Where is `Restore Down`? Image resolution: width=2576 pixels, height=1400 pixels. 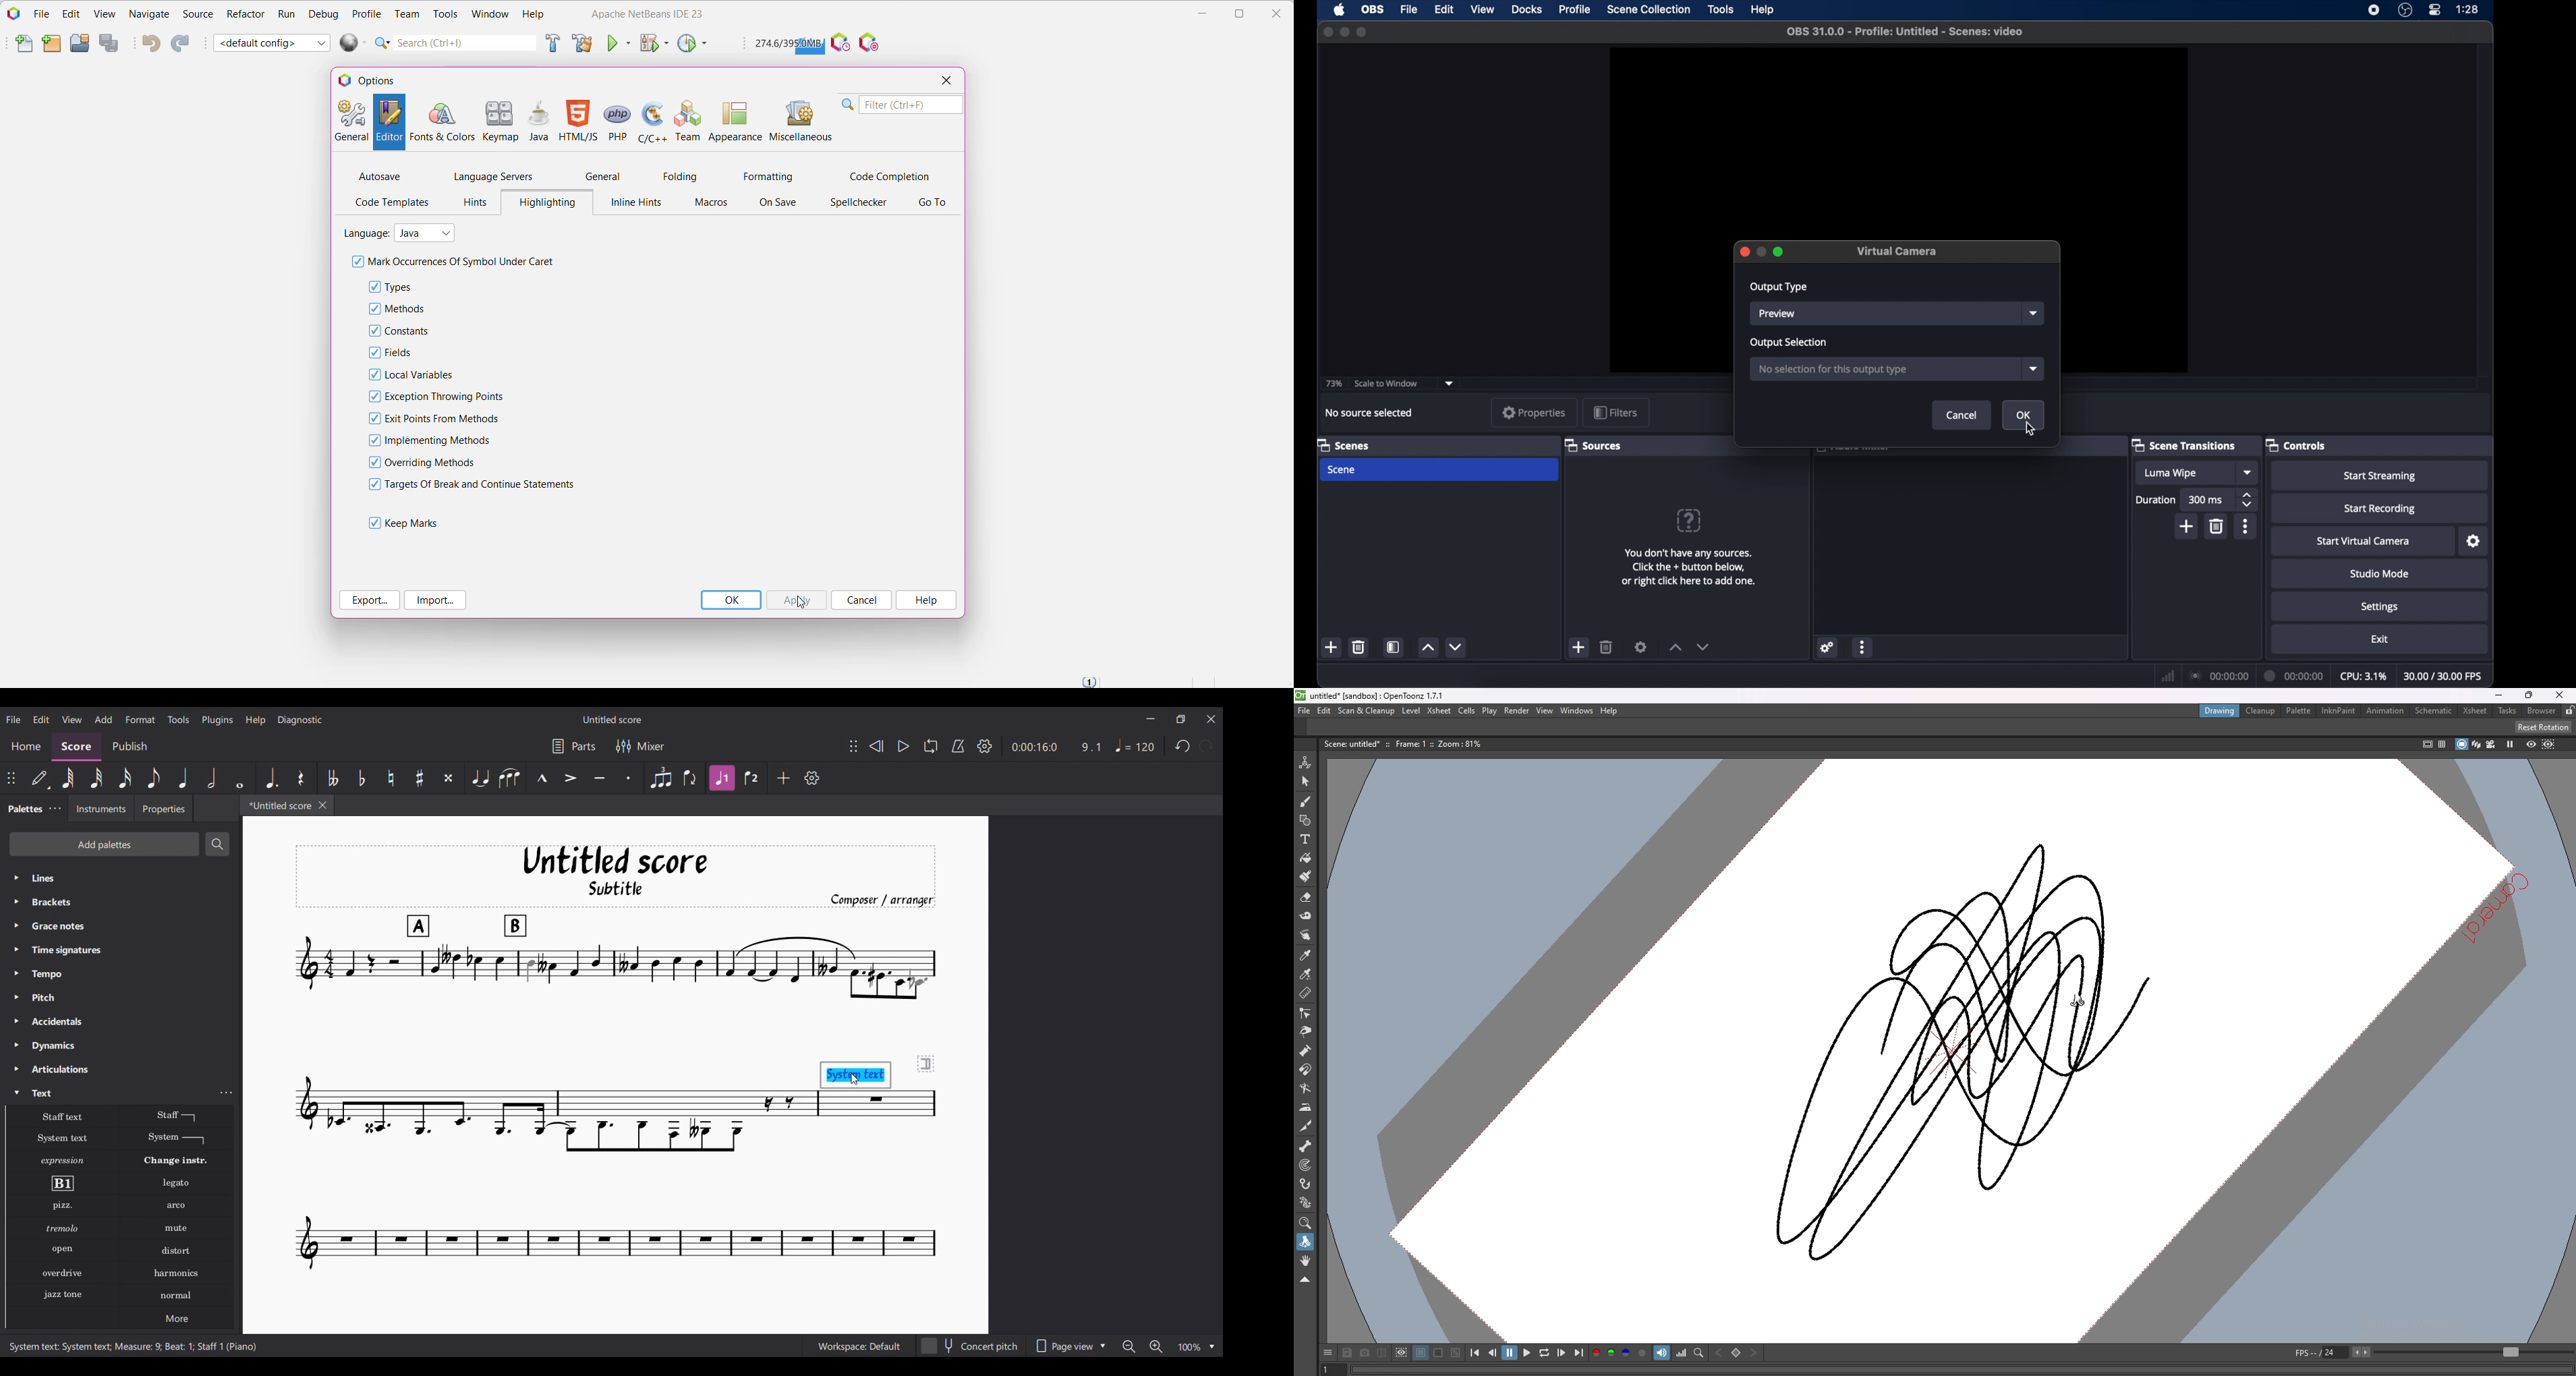 Restore Down is located at coordinates (1240, 13).